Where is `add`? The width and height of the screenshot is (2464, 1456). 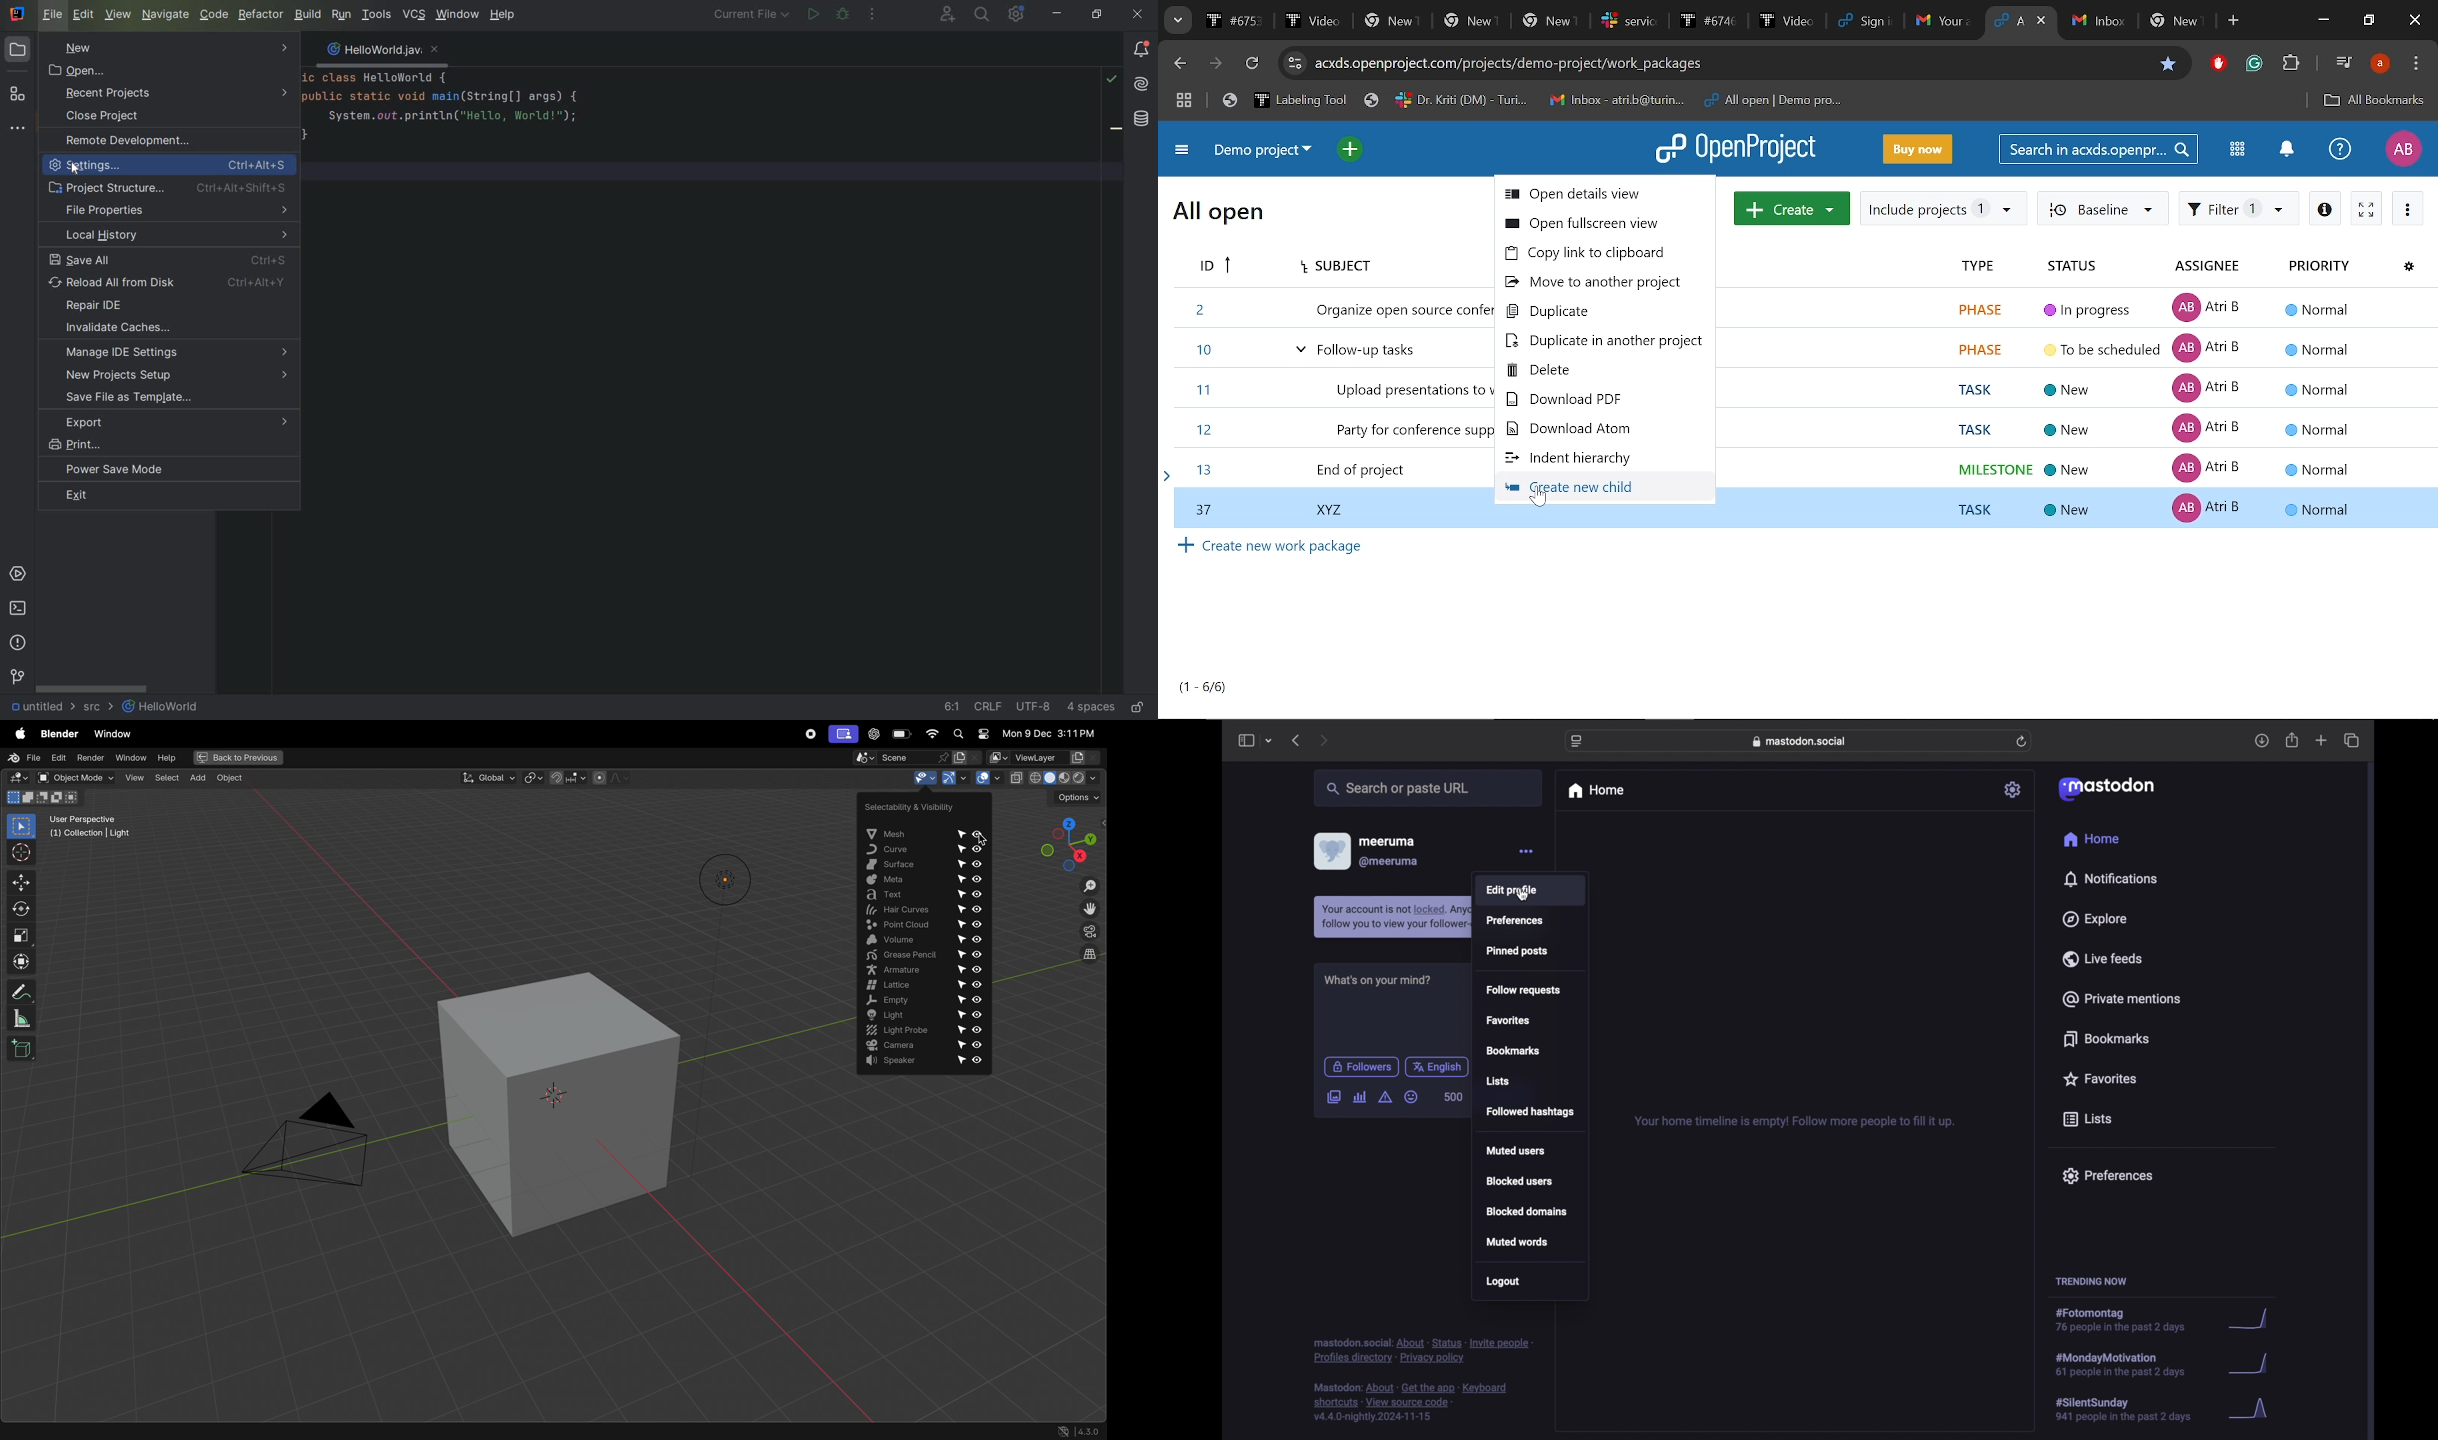
add is located at coordinates (197, 779).